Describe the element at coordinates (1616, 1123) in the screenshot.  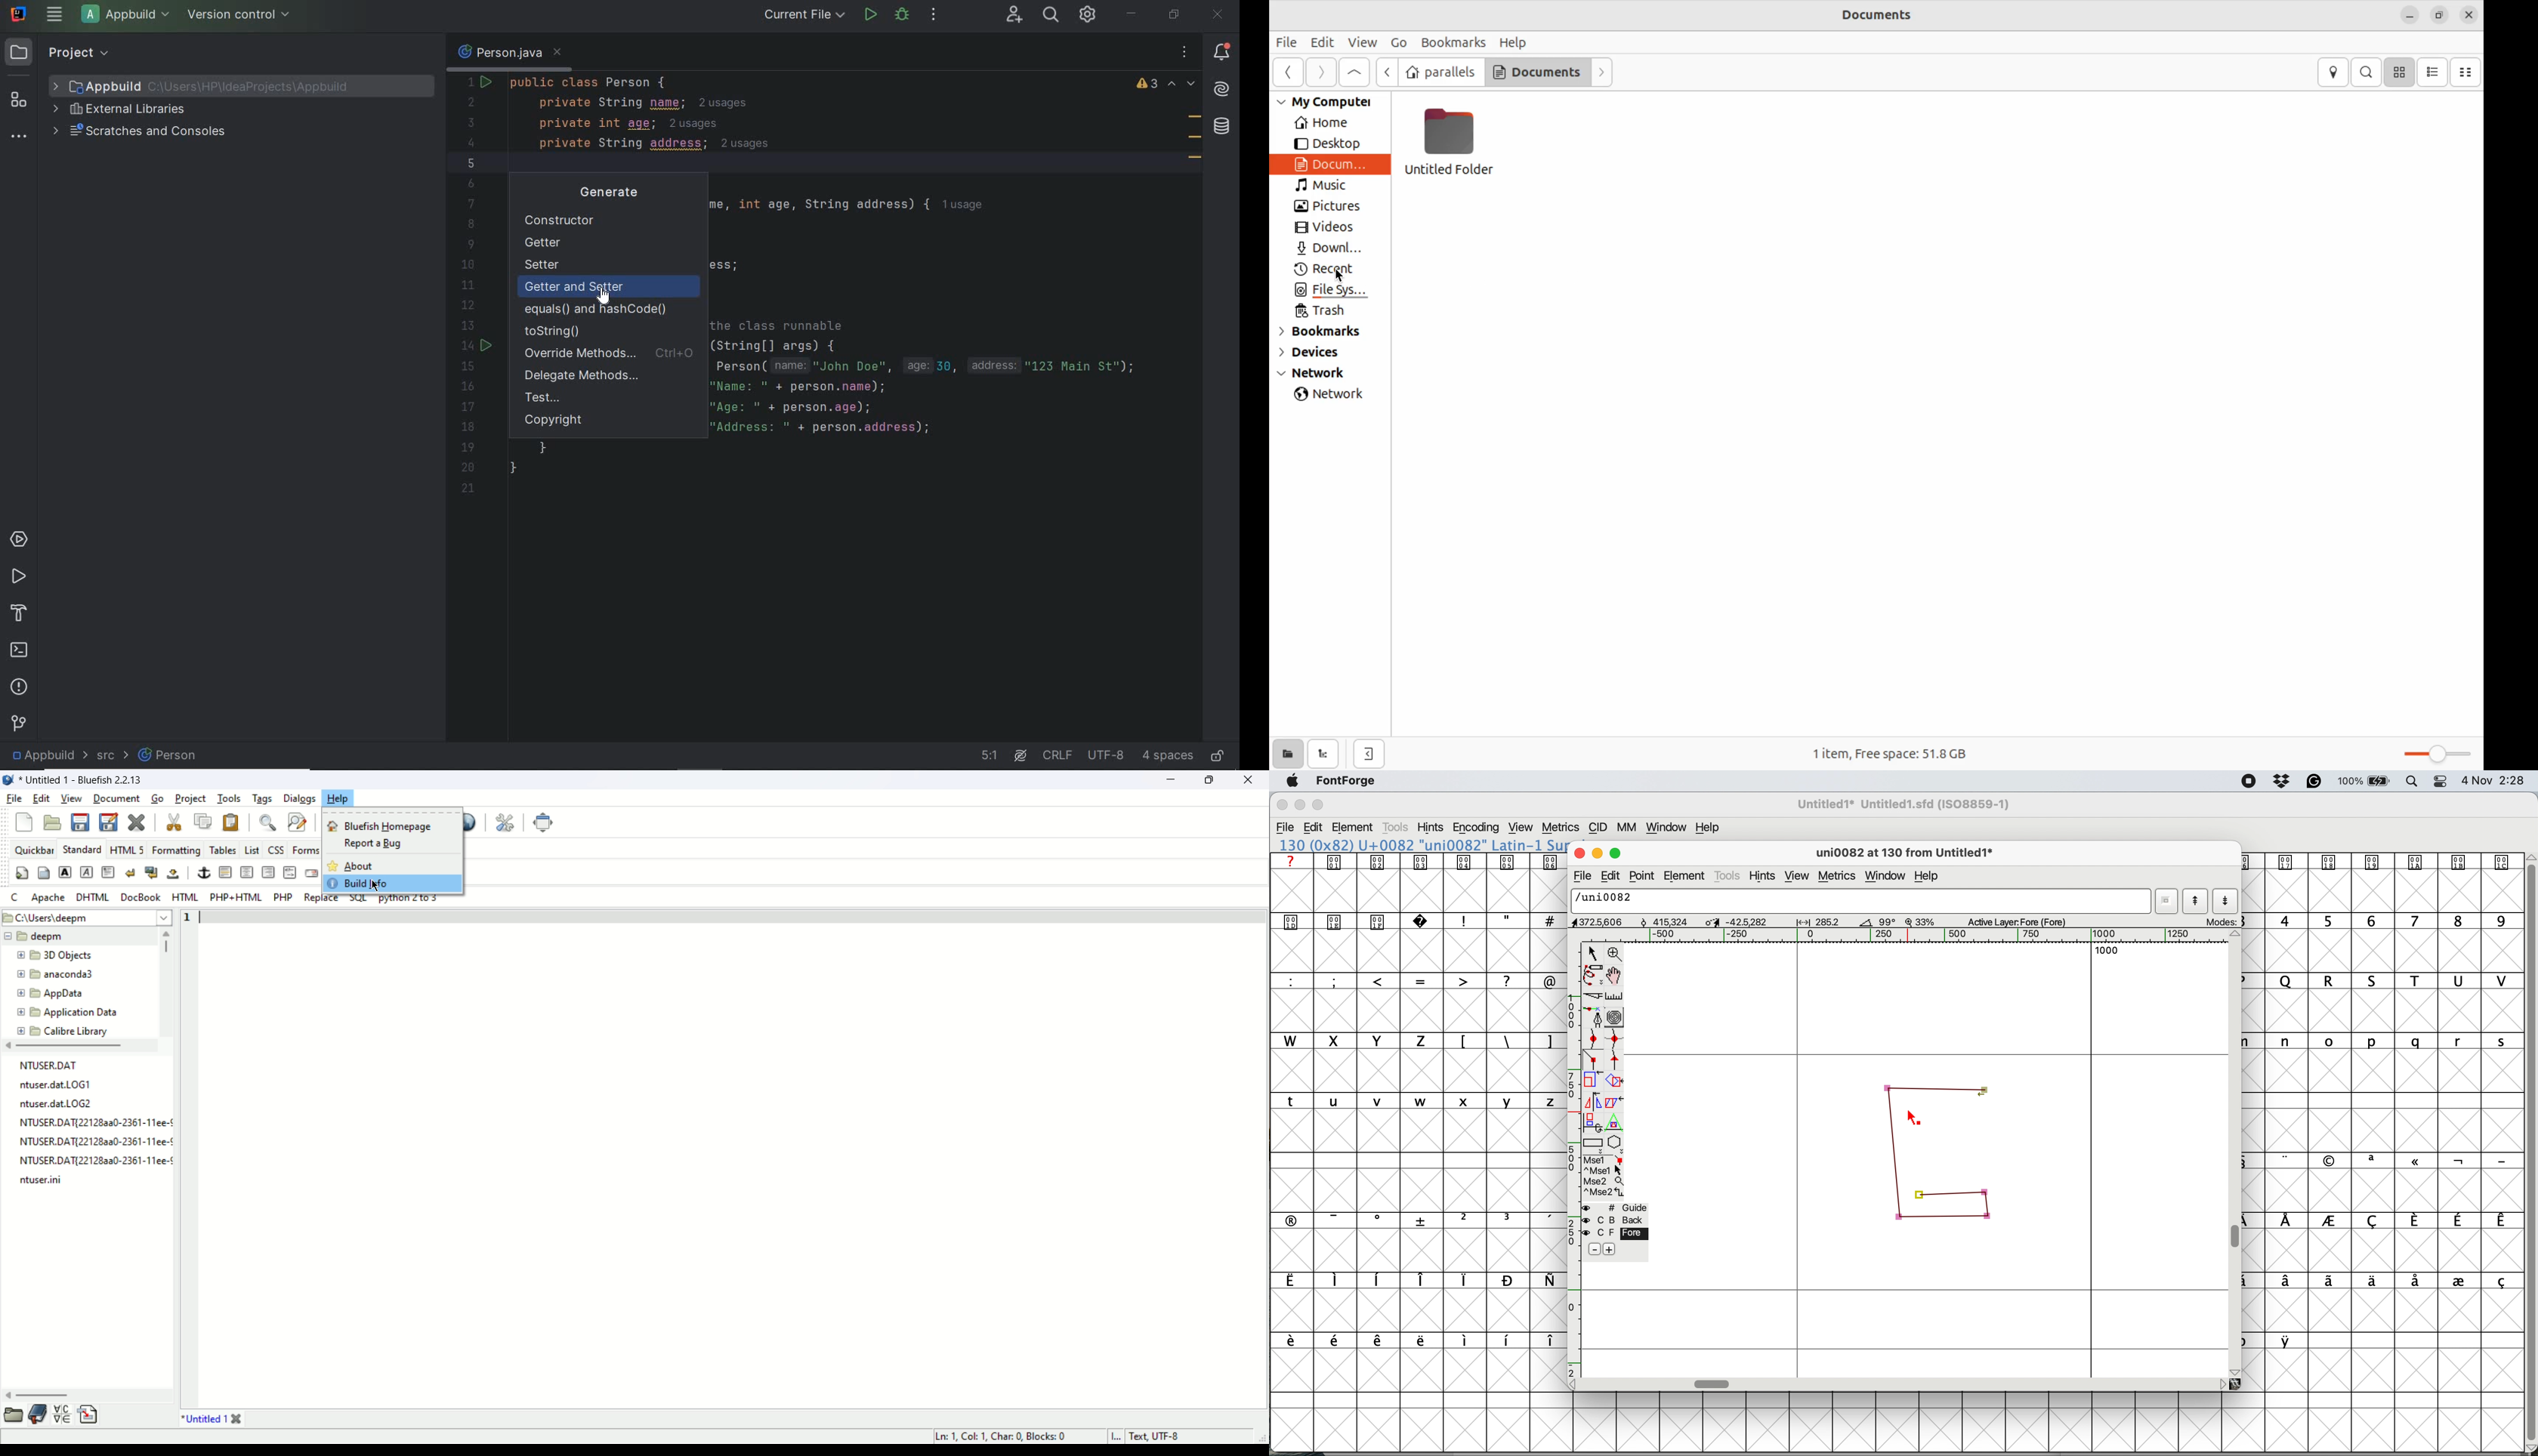
I see `perform a perspective transformation on screen` at that location.